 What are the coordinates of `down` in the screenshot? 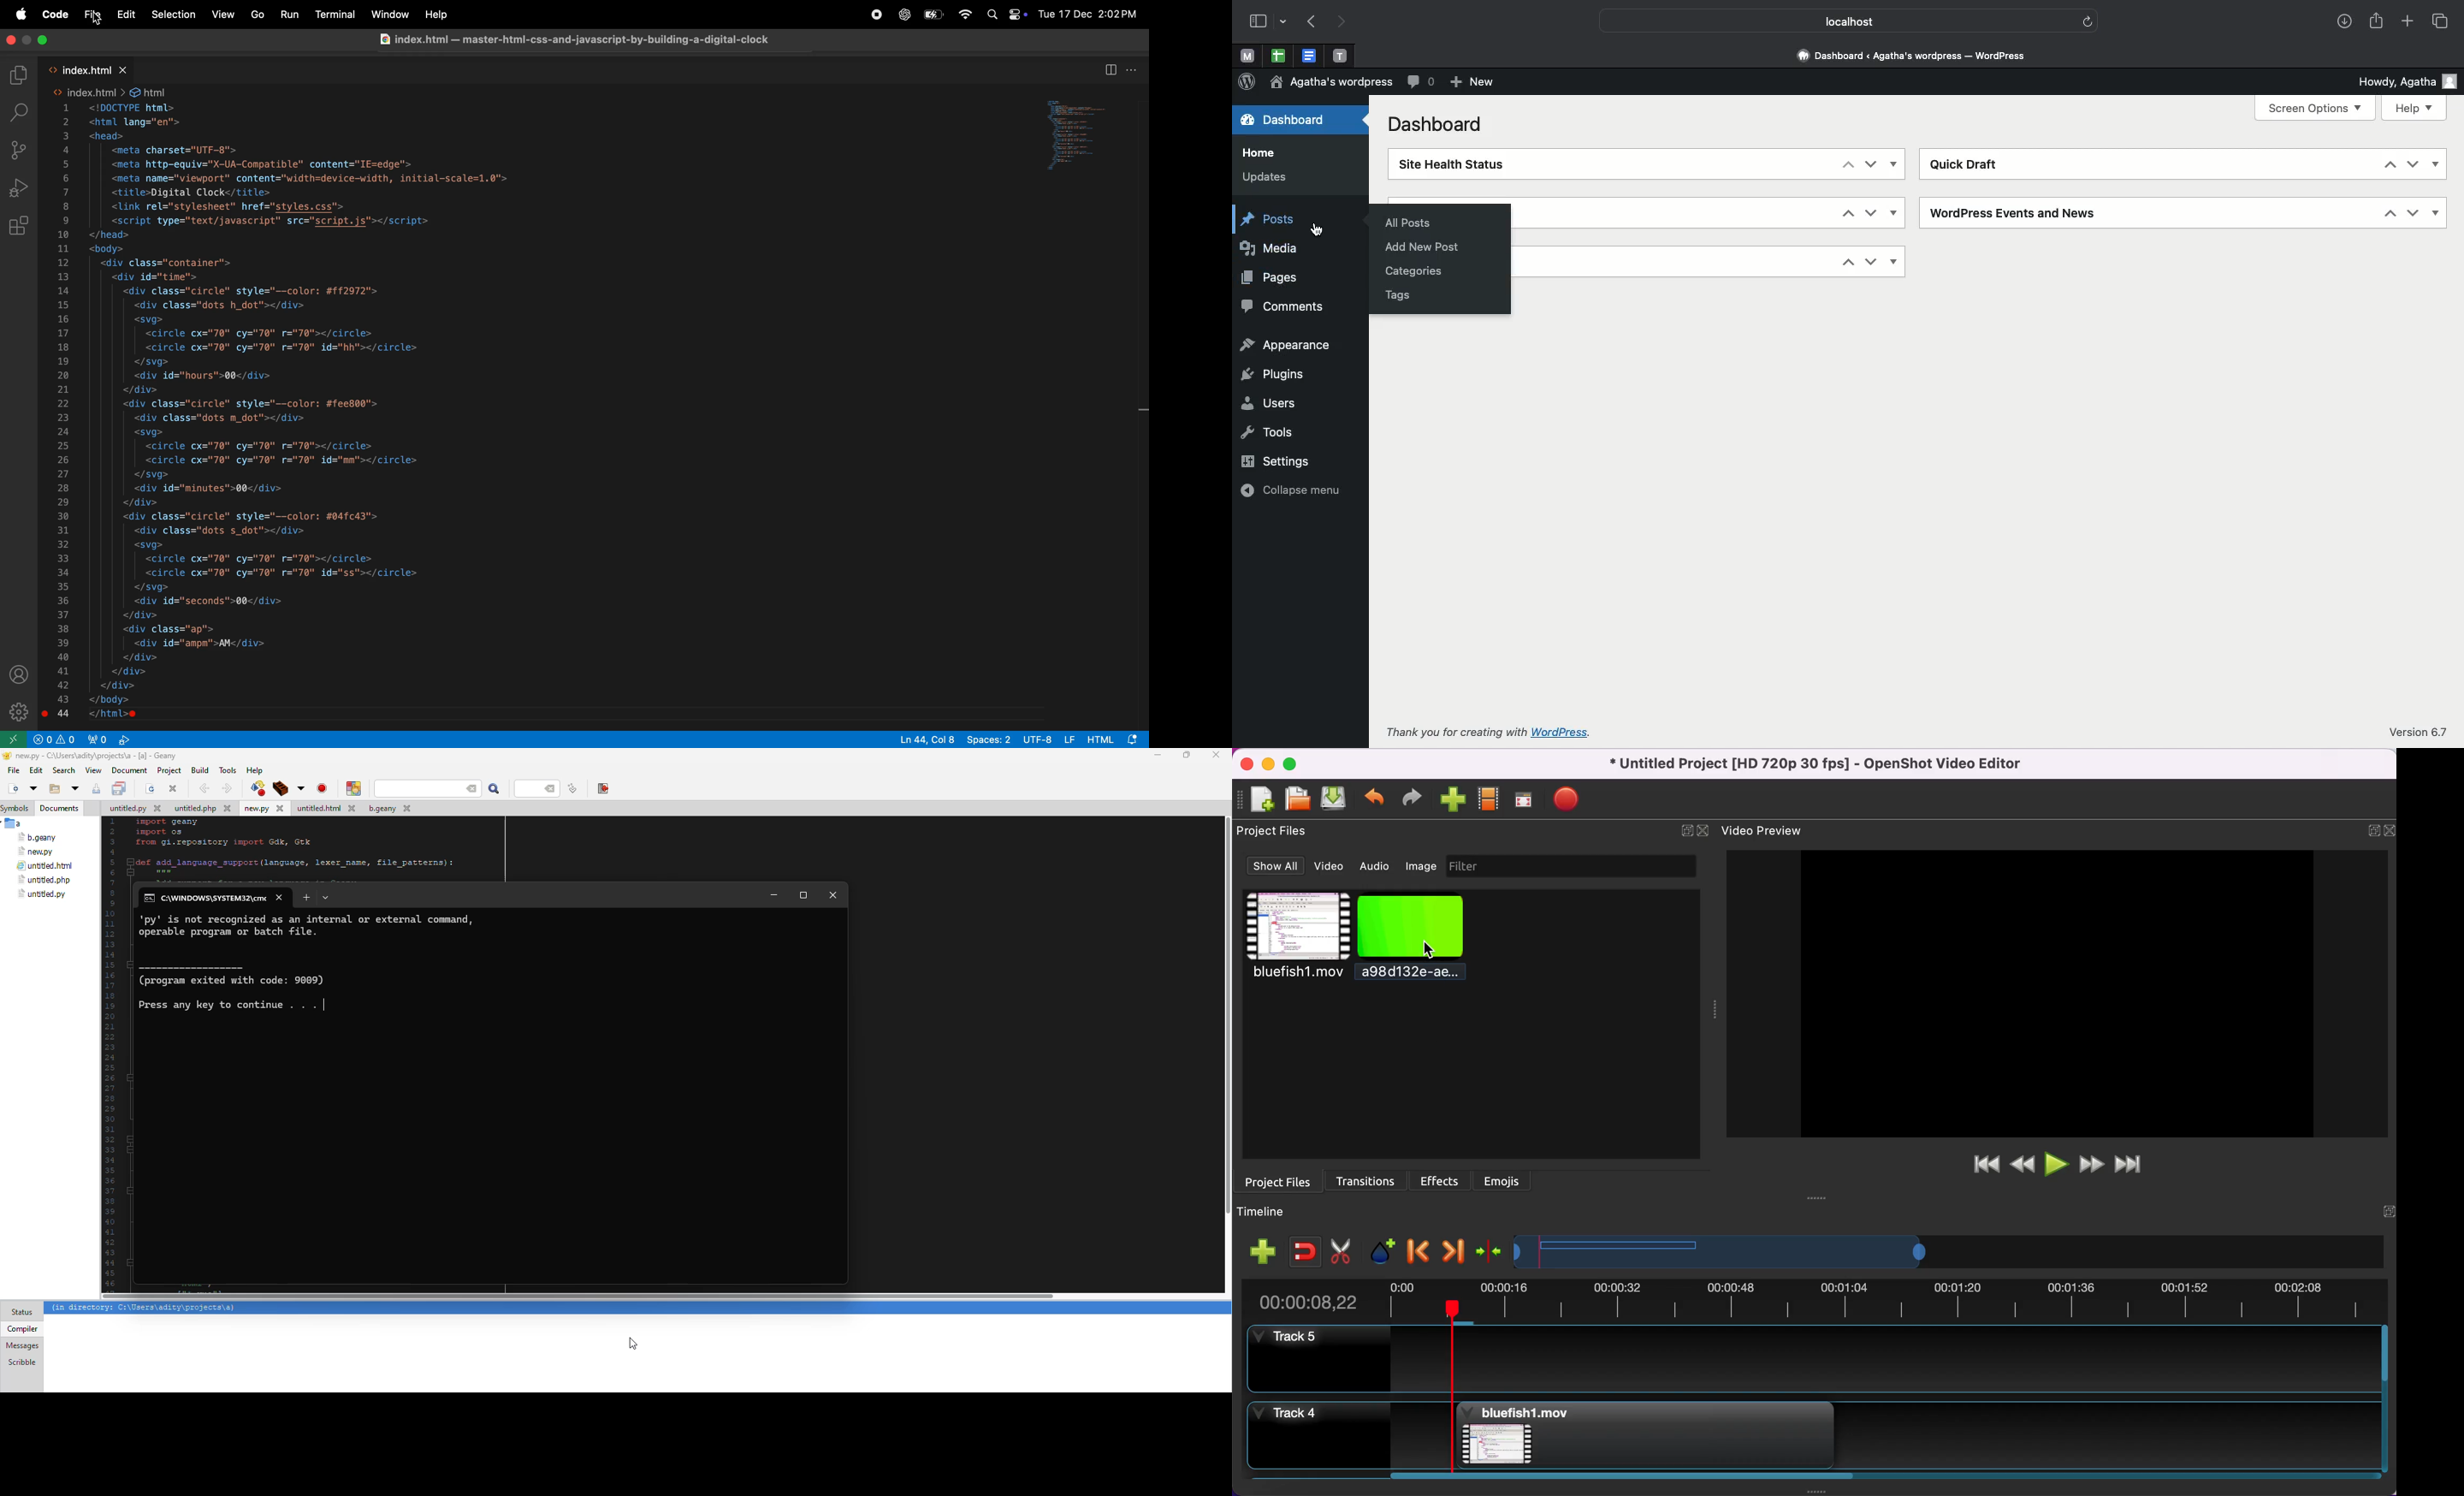 It's located at (2412, 165).